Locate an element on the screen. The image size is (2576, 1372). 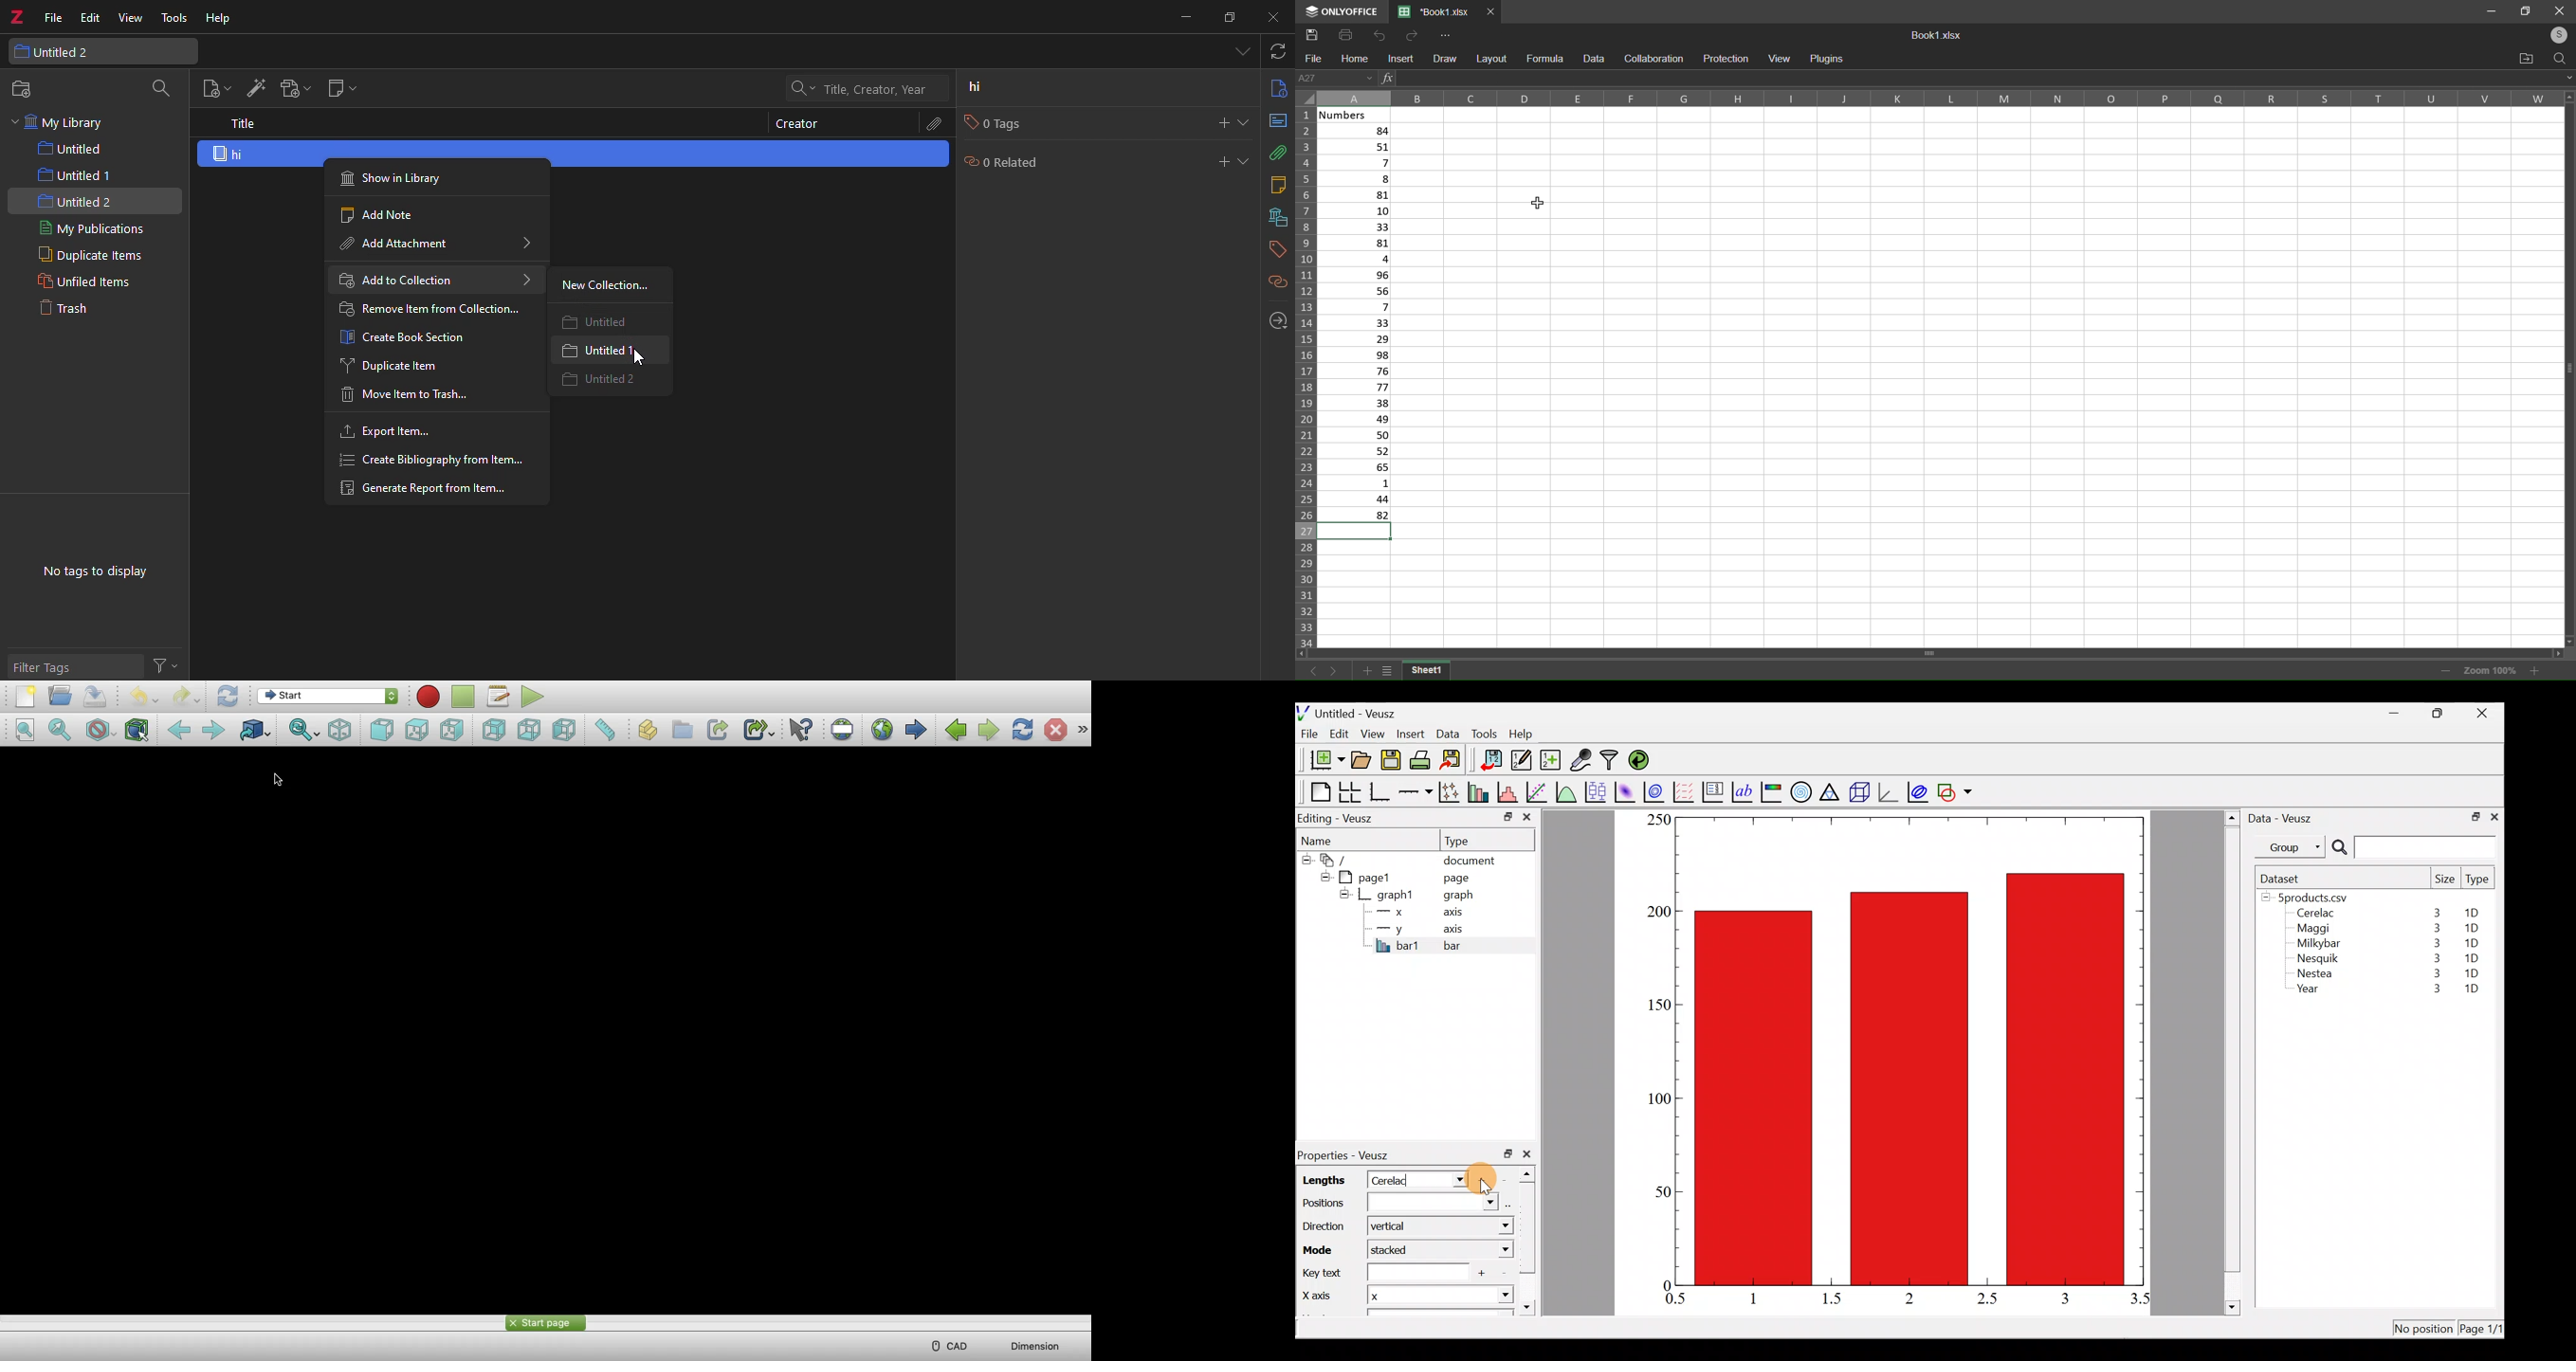
Create Group is located at coordinates (681, 729).